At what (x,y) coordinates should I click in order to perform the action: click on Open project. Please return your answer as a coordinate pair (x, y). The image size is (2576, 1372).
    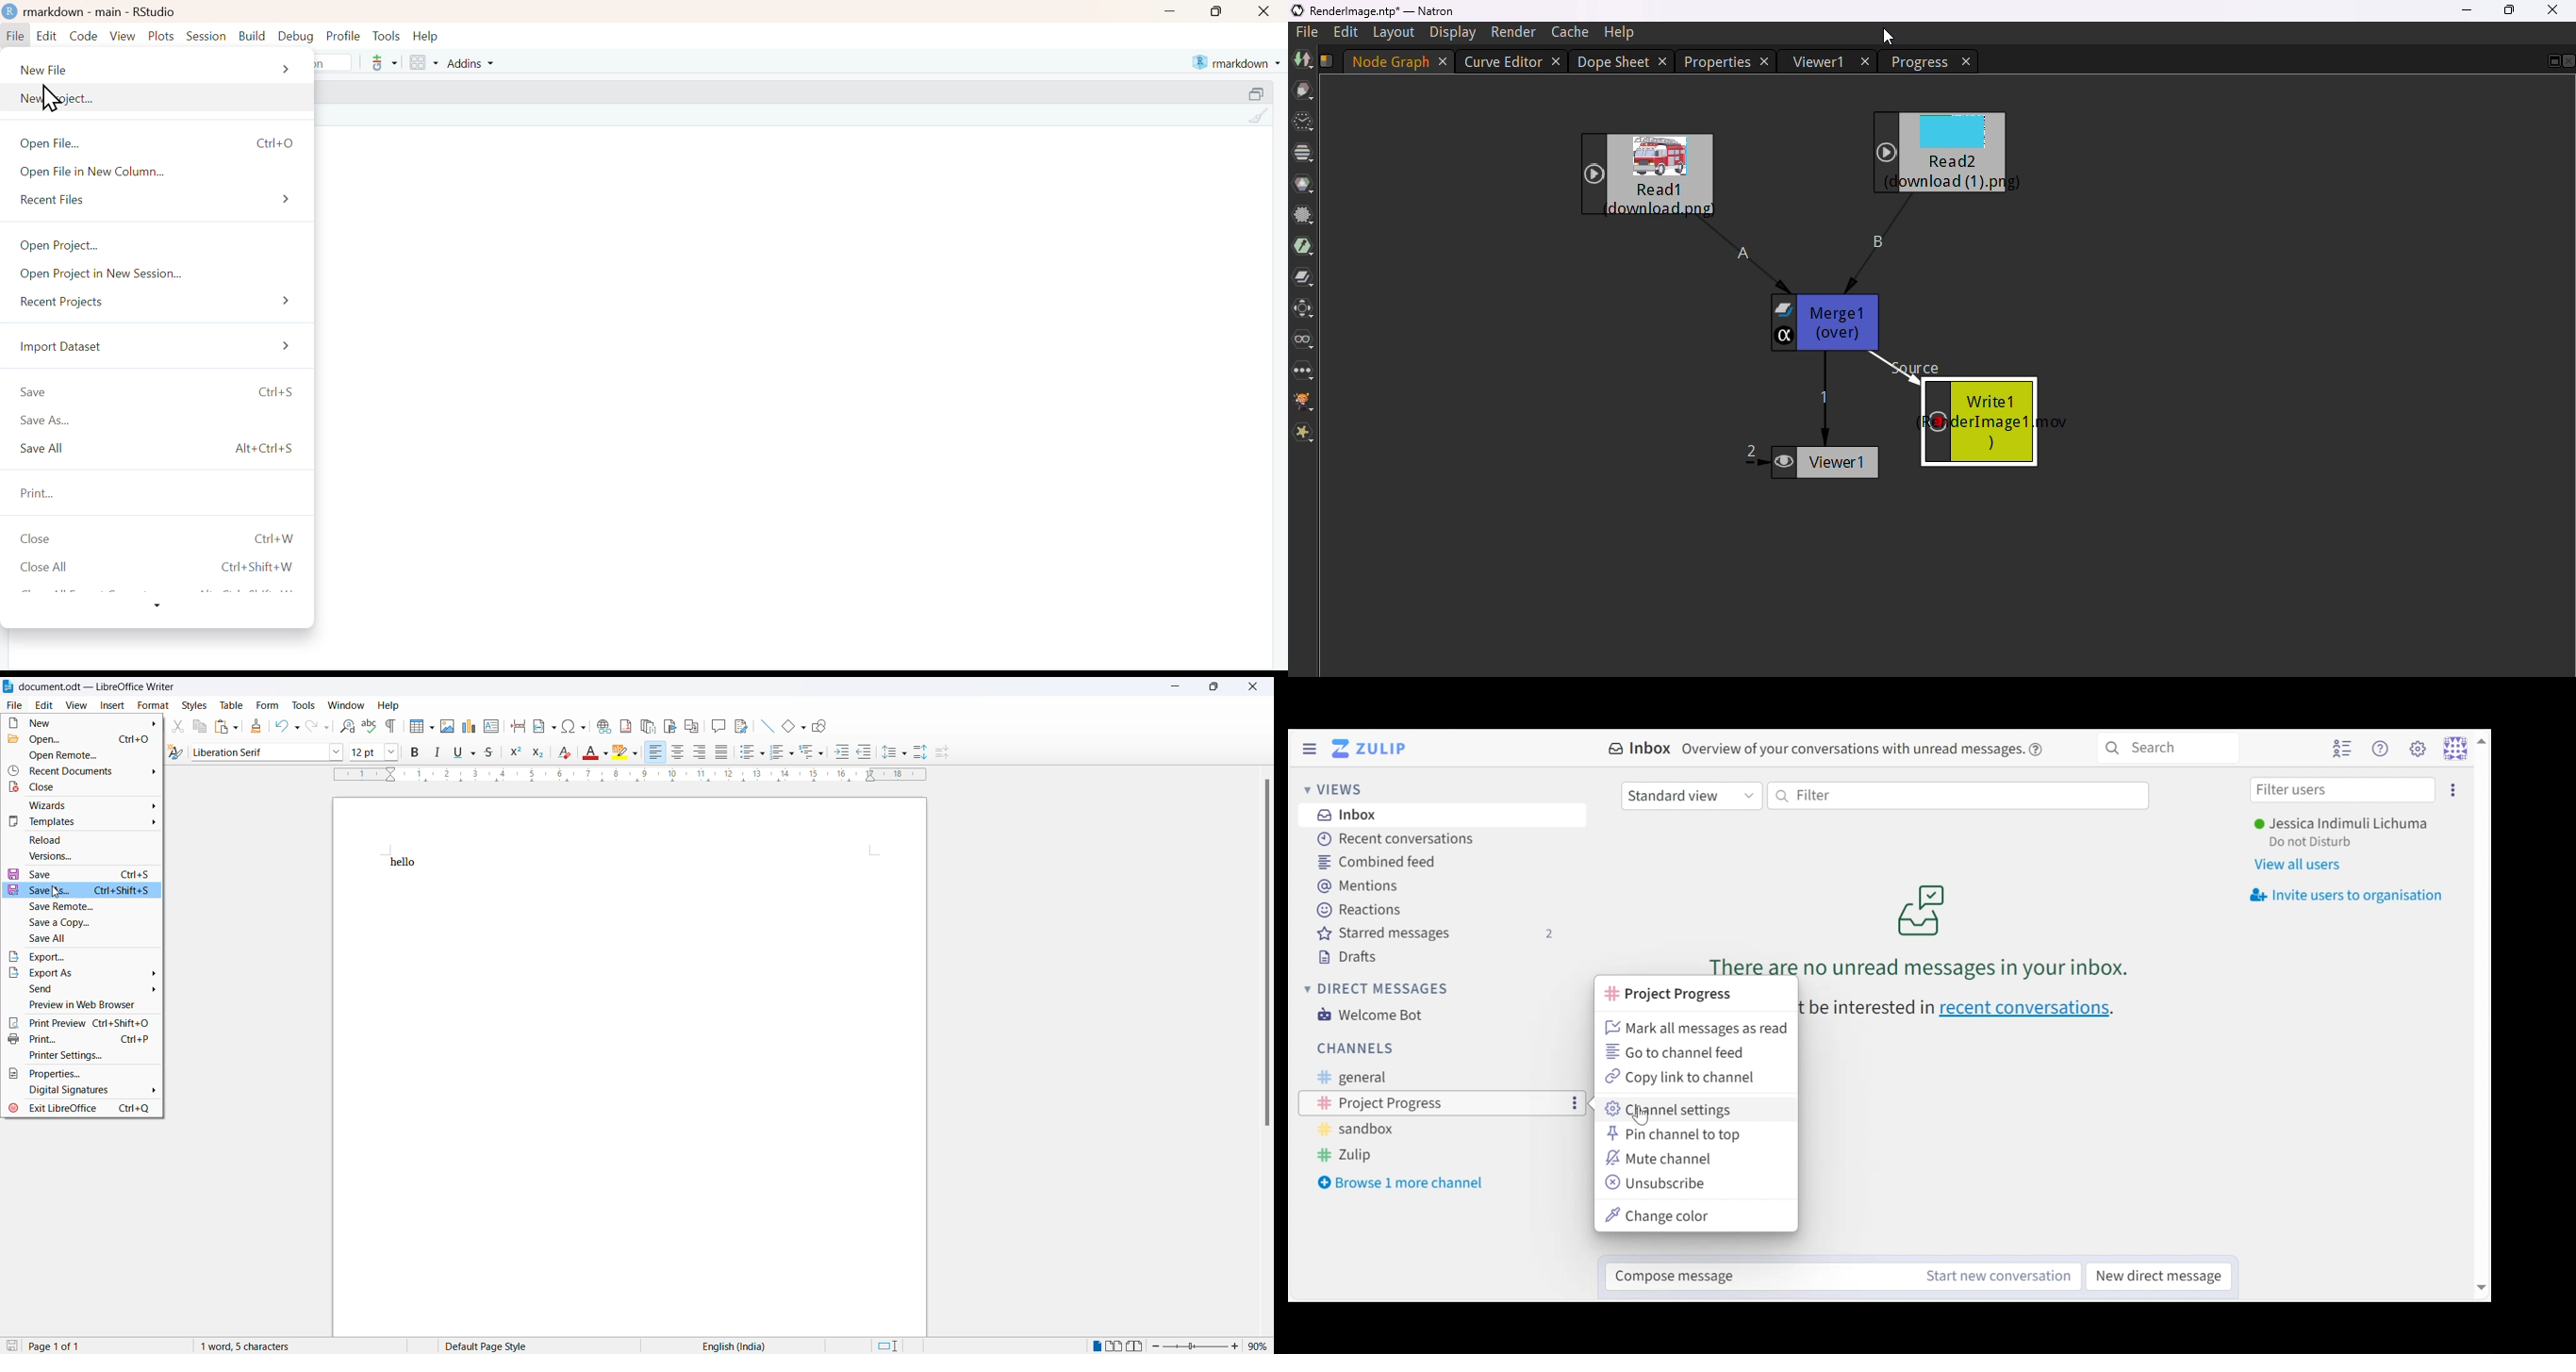
    Looking at the image, I should click on (166, 246).